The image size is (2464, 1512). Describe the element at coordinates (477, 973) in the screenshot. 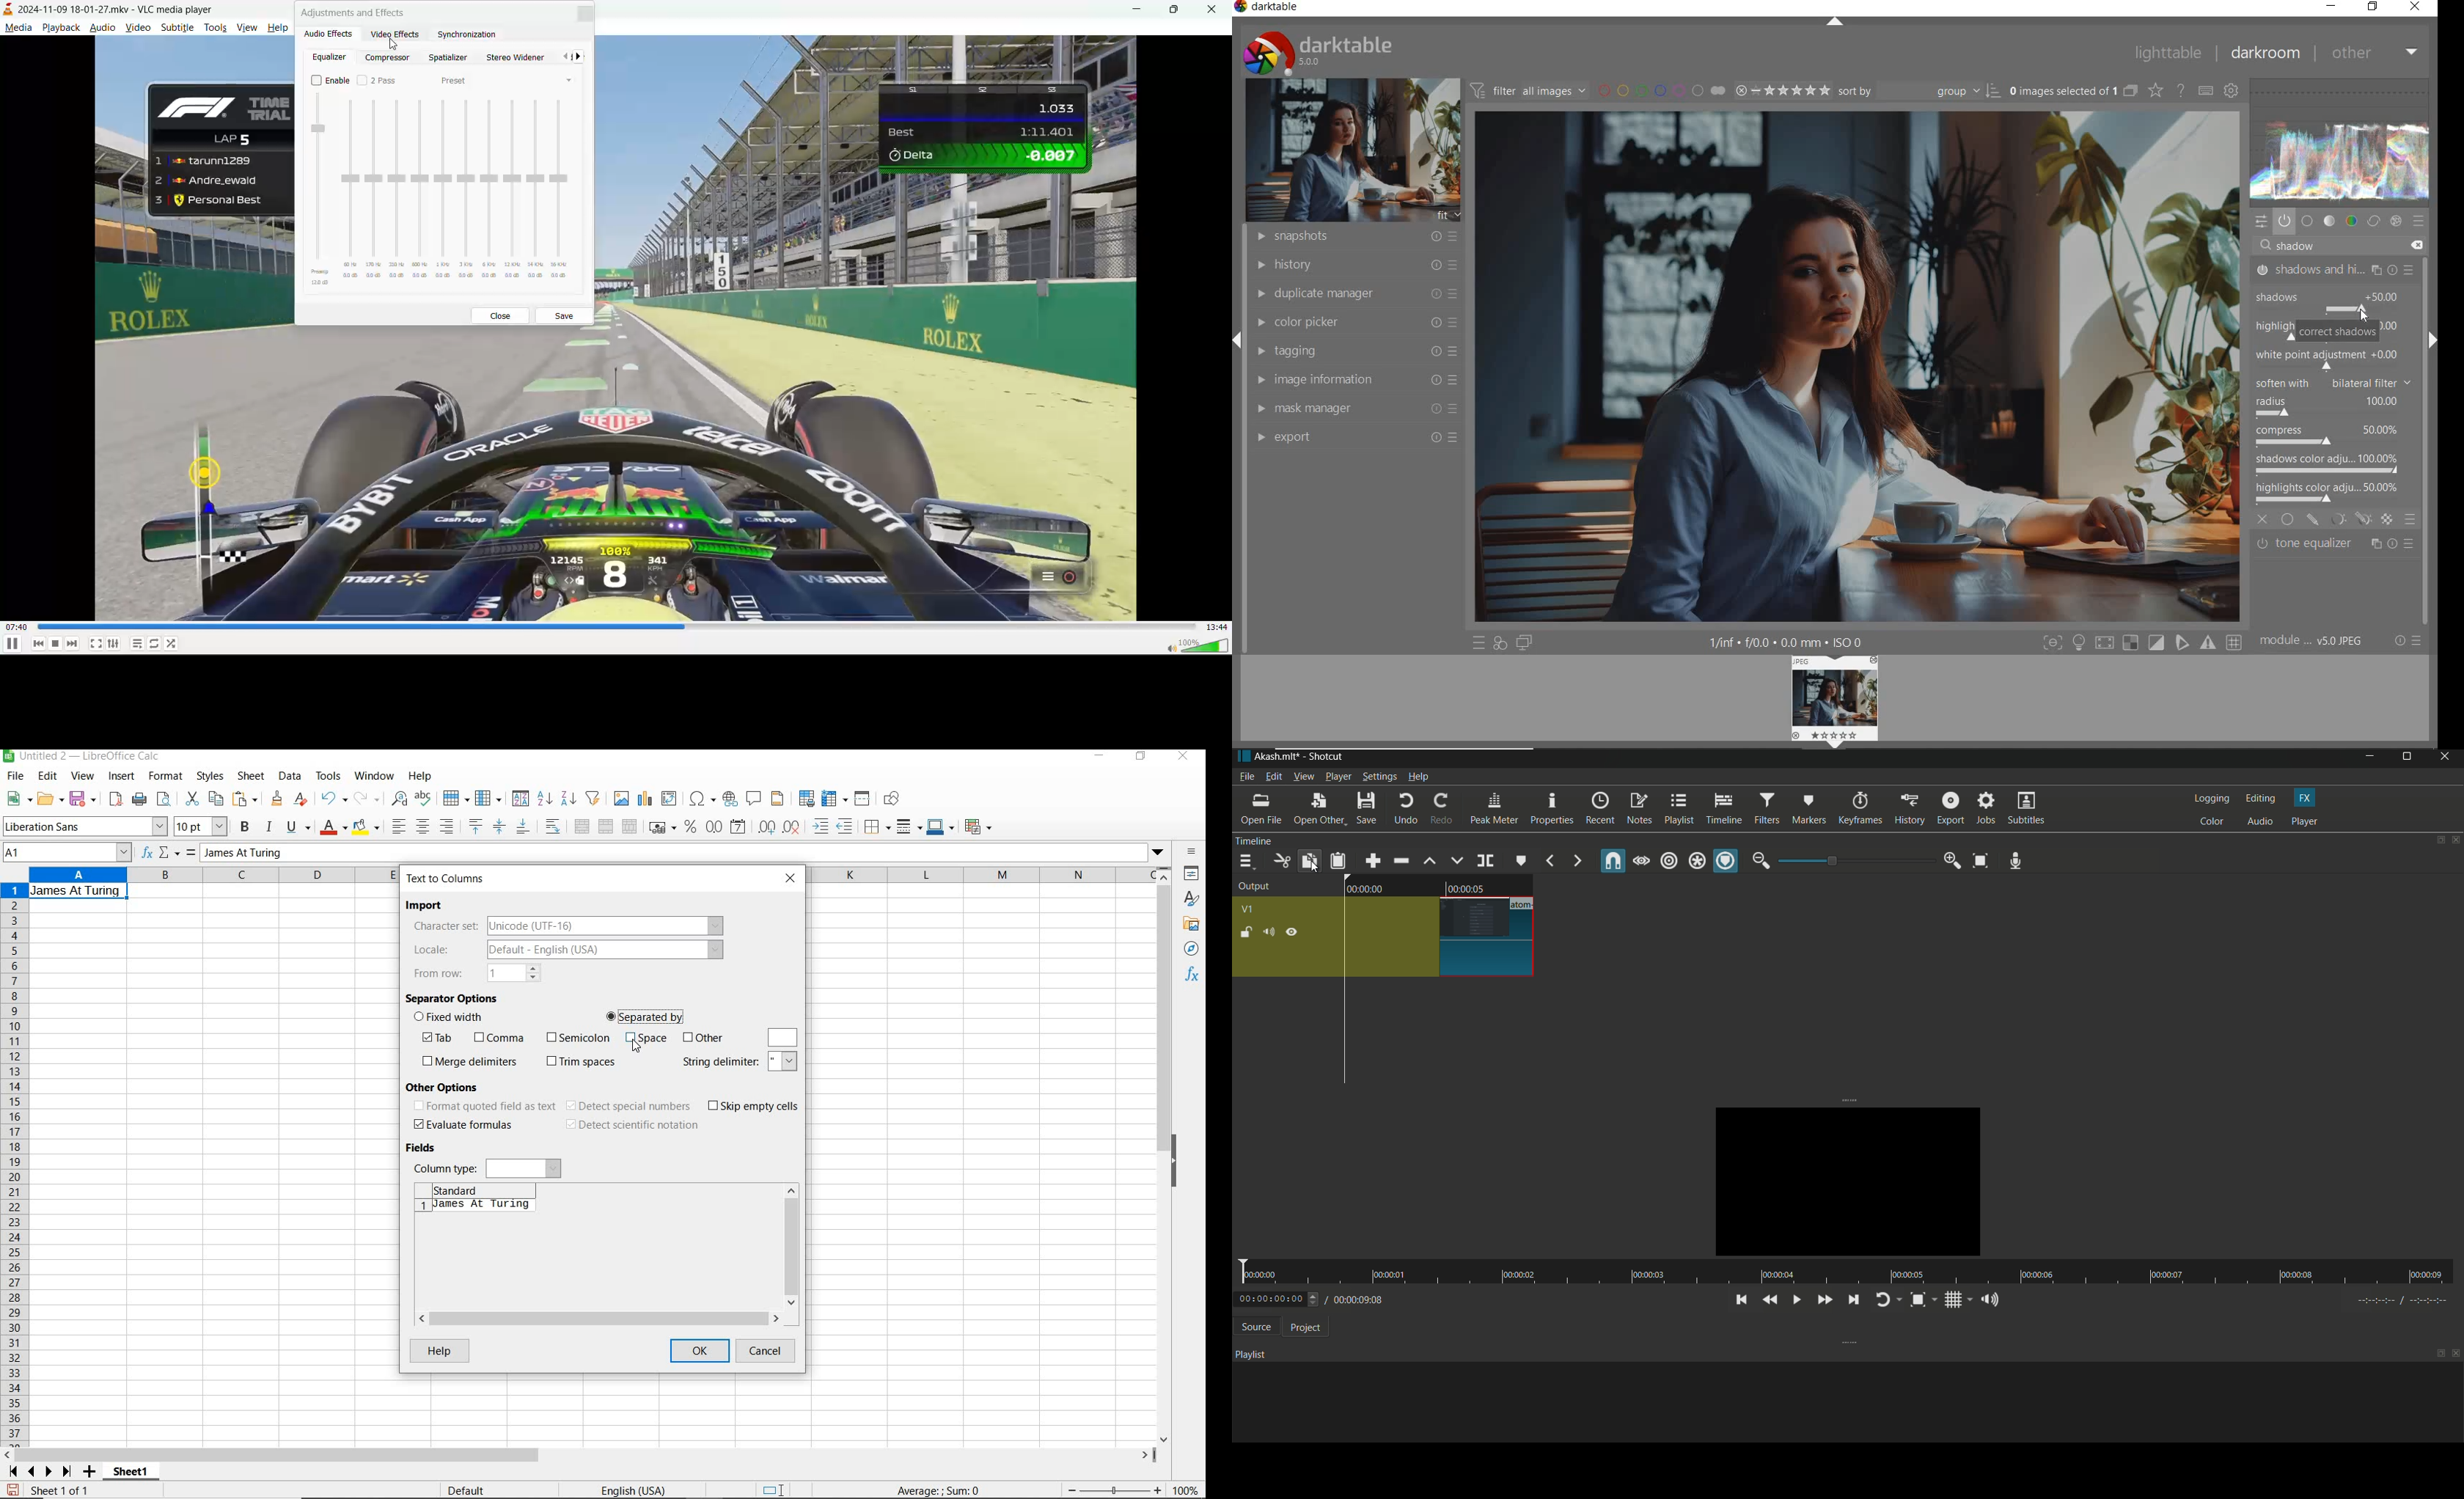

I see `from row` at that location.